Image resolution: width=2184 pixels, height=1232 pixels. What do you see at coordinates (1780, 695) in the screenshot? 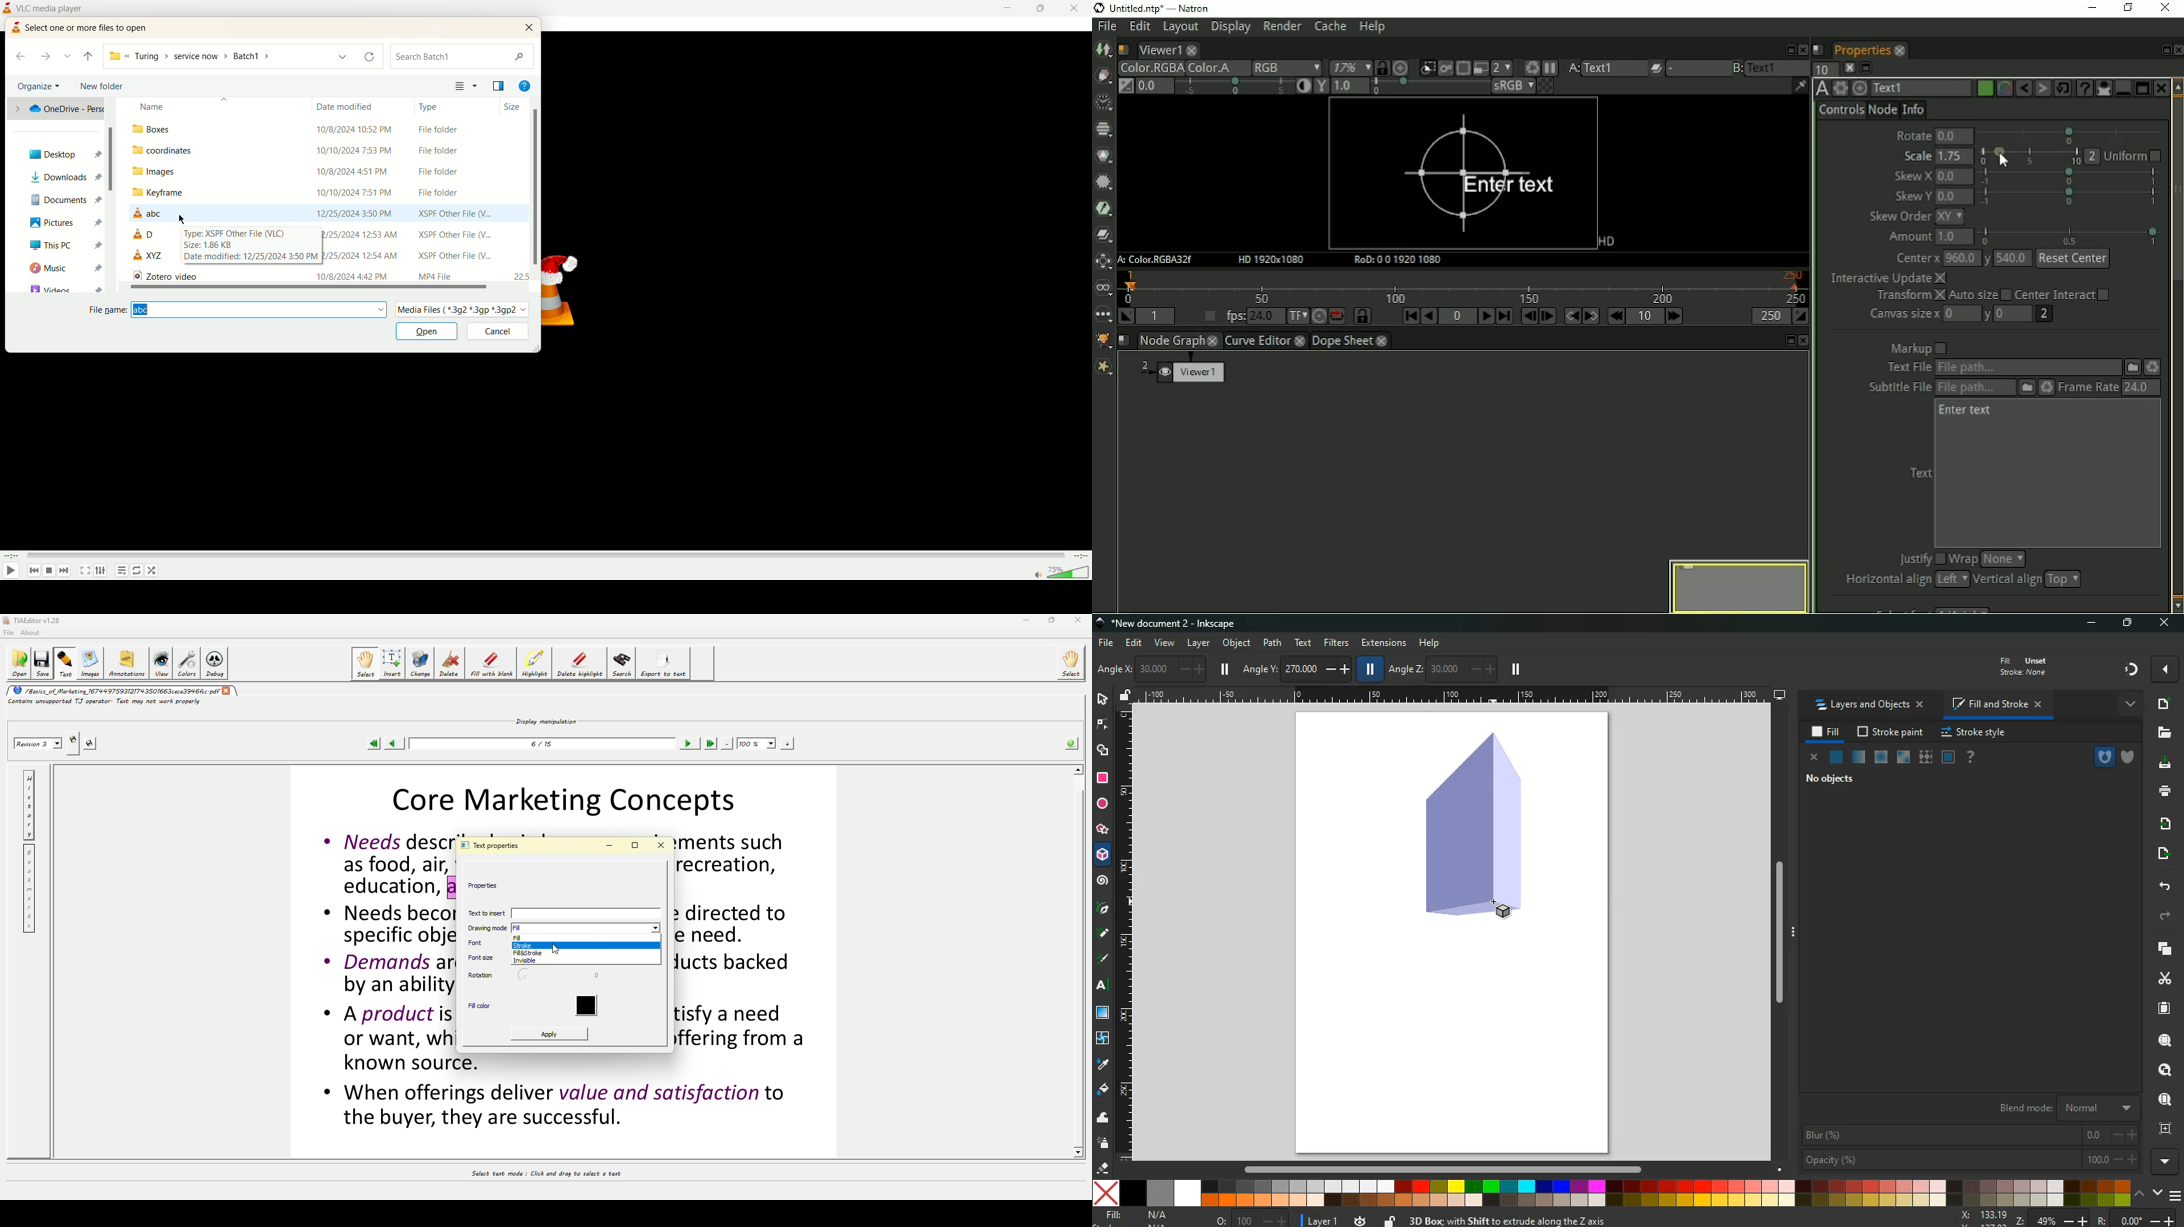
I see `desktop` at bounding box center [1780, 695].